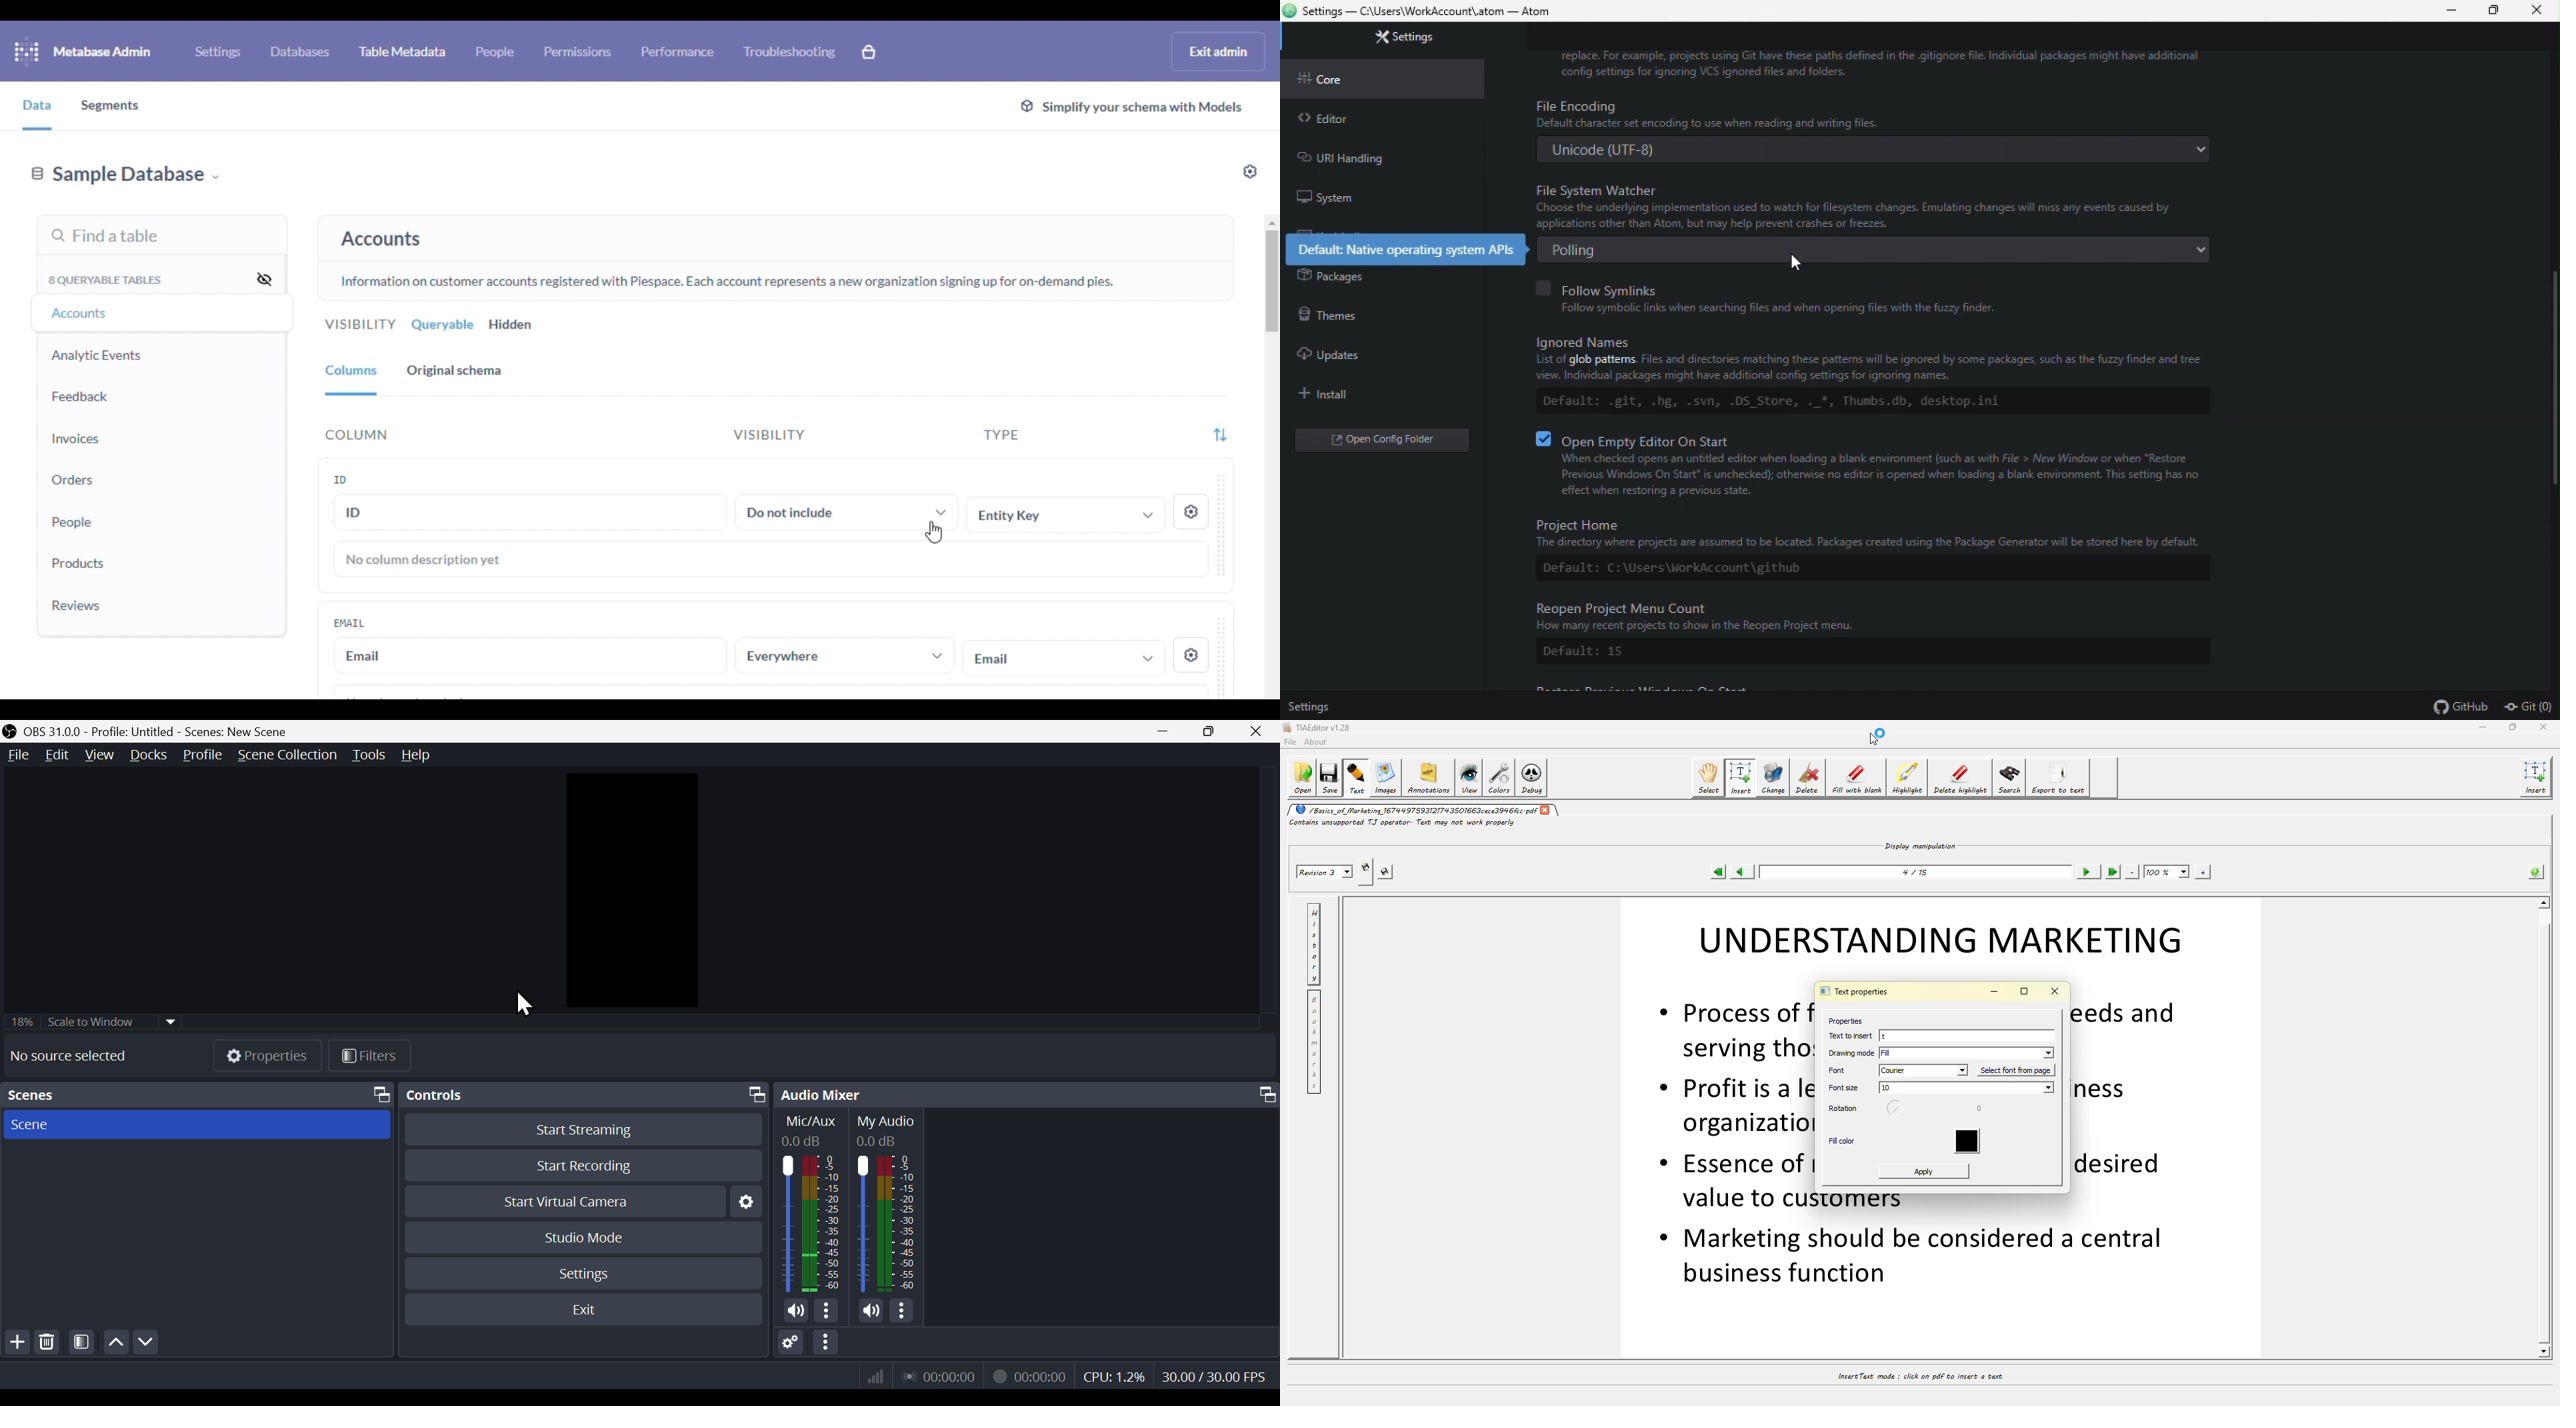  Describe the element at coordinates (418, 757) in the screenshot. I see `Help` at that location.